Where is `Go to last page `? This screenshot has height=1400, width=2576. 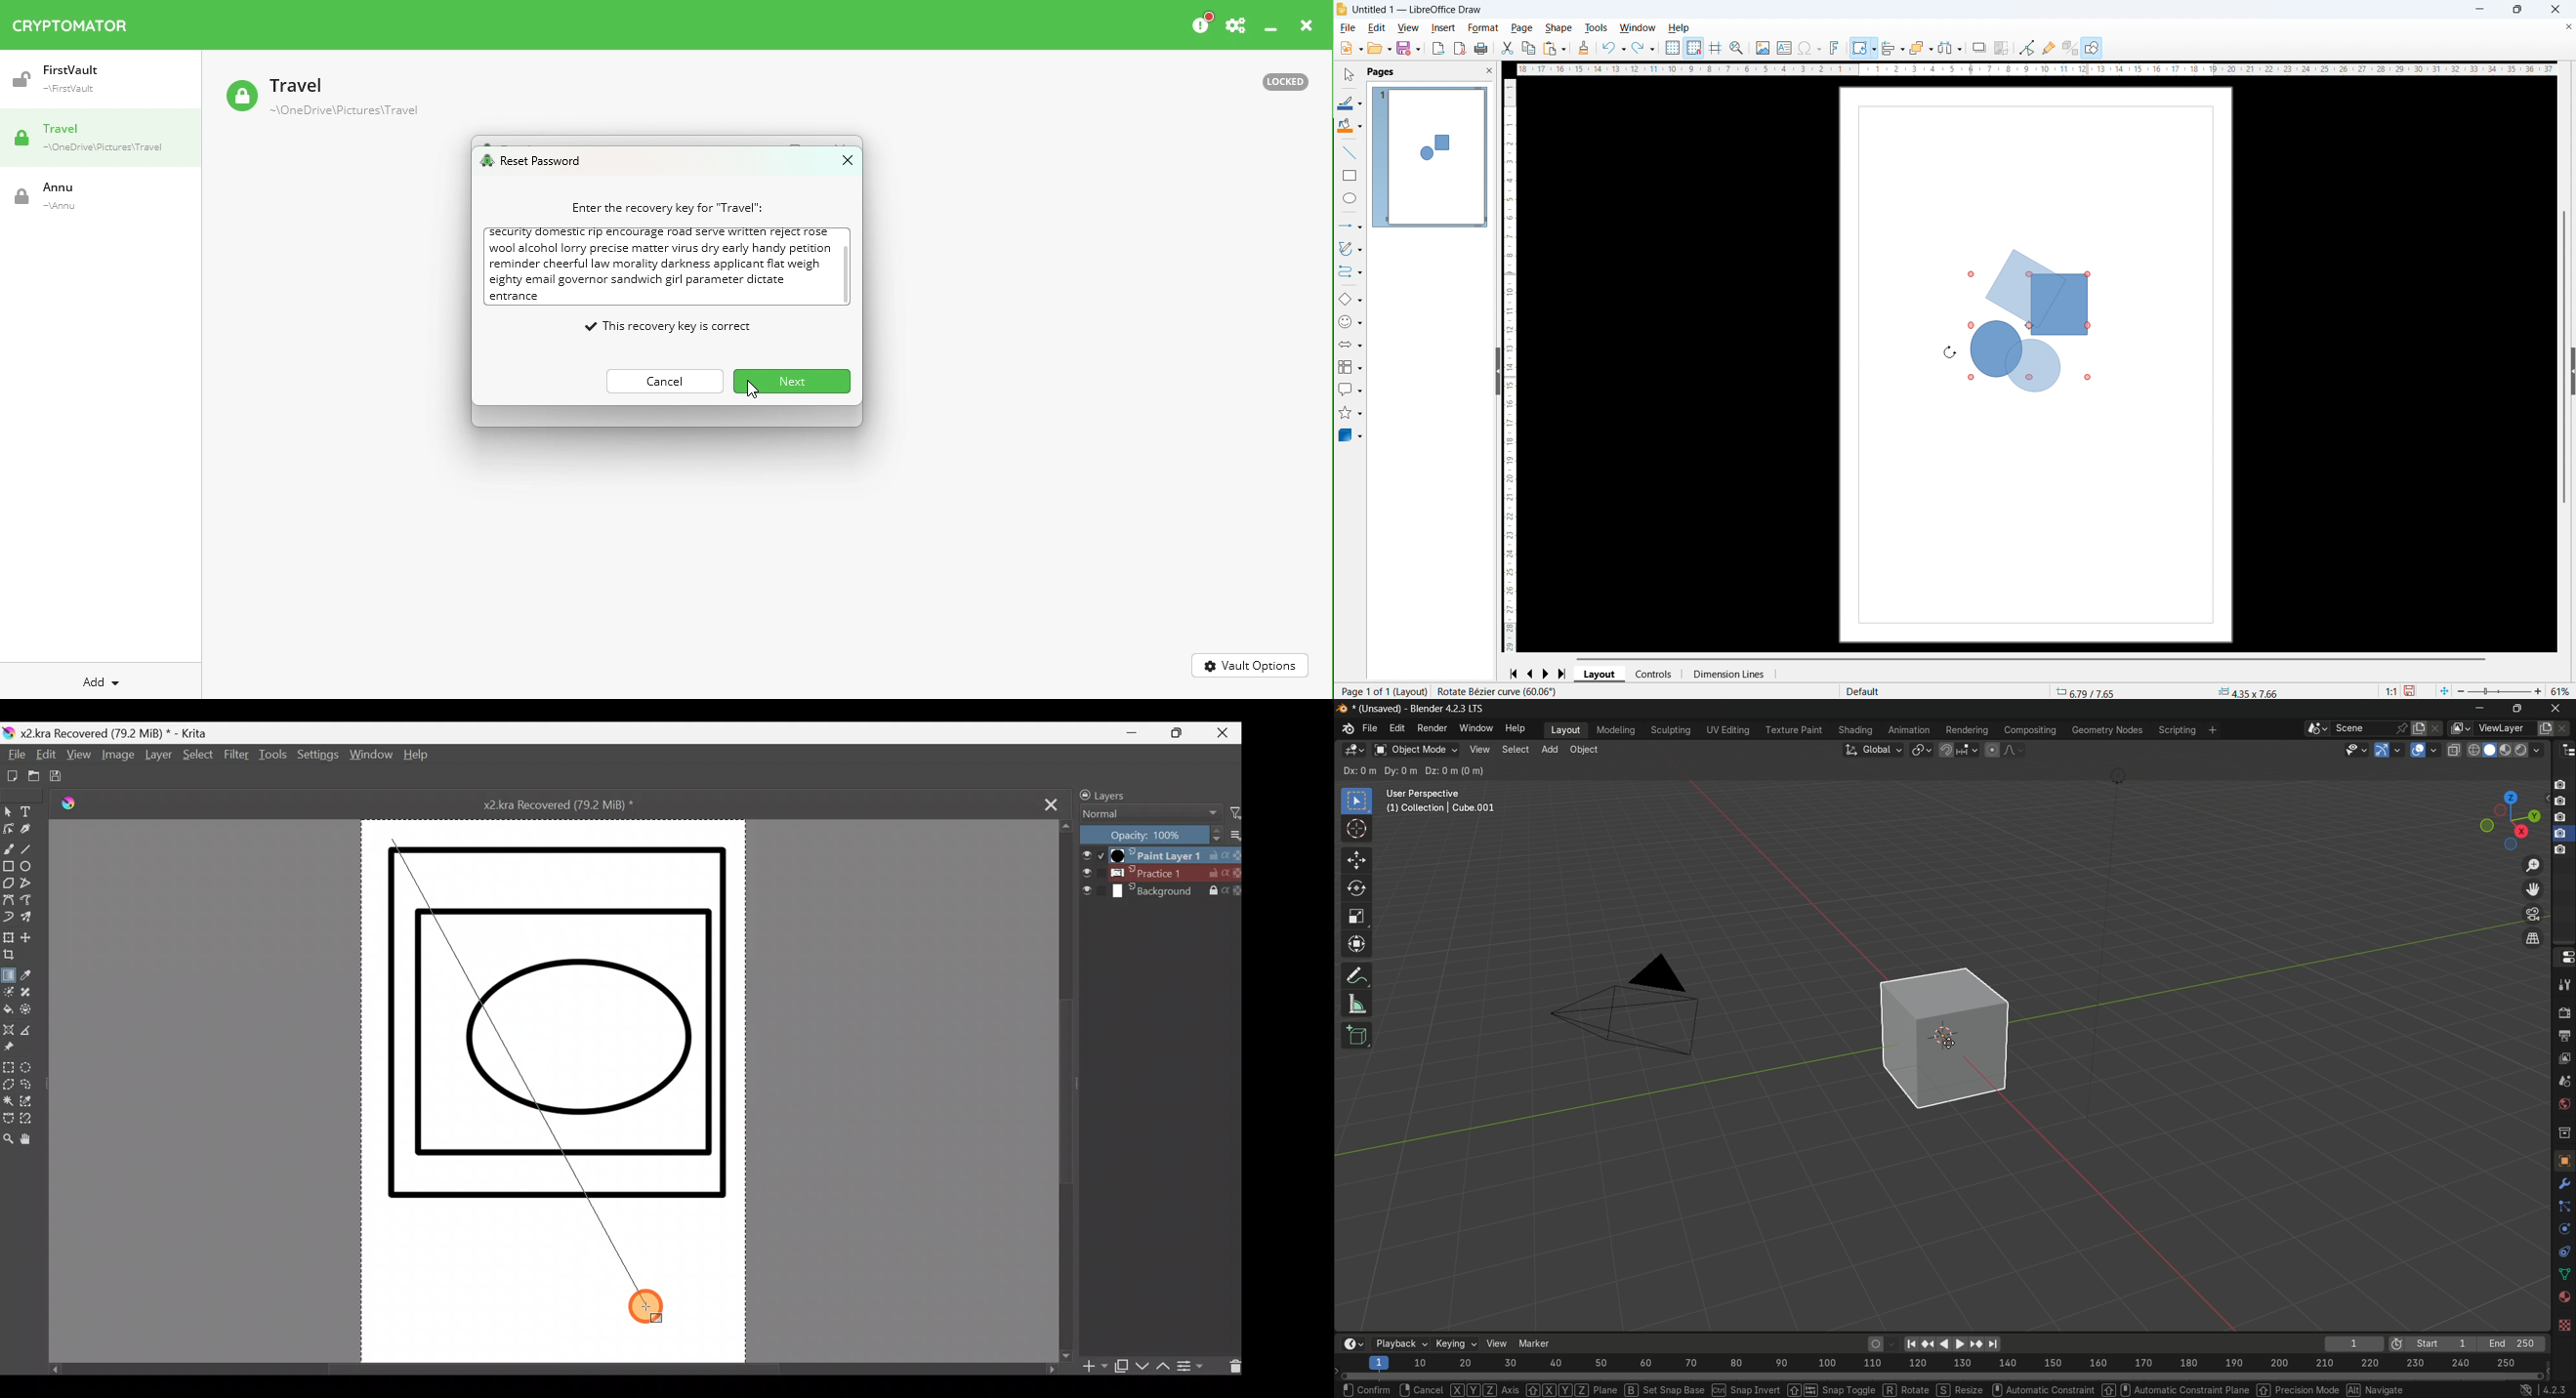 Go to last page  is located at coordinates (1563, 674).